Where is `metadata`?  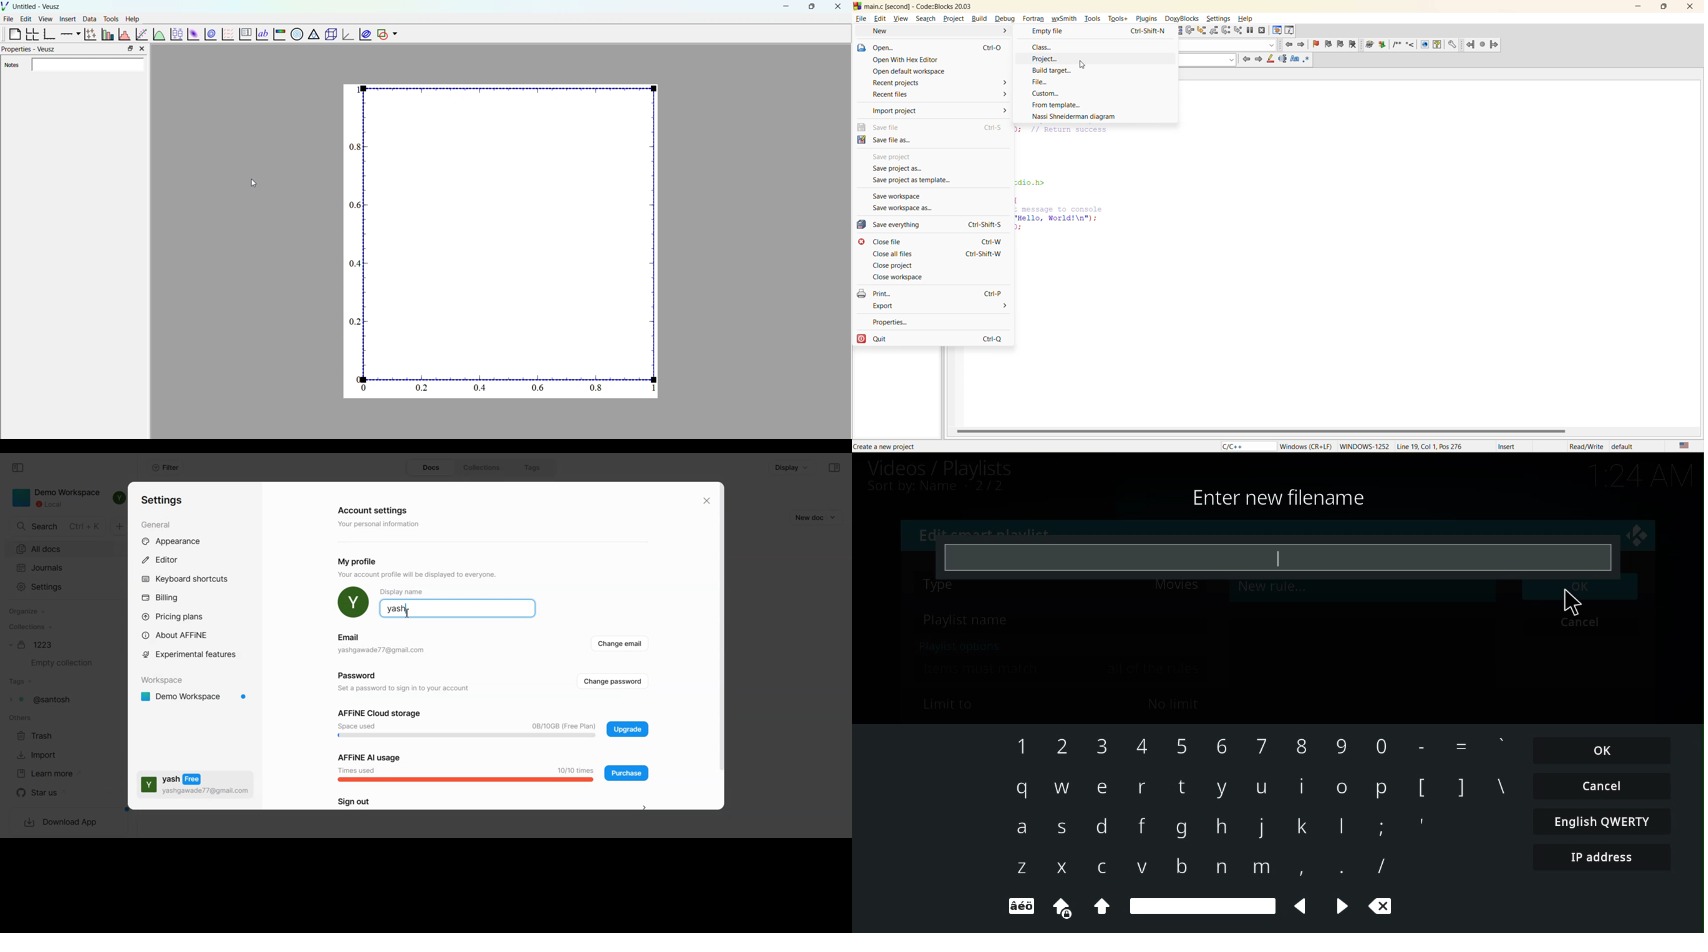
metadata is located at coordinates (1459, 447).